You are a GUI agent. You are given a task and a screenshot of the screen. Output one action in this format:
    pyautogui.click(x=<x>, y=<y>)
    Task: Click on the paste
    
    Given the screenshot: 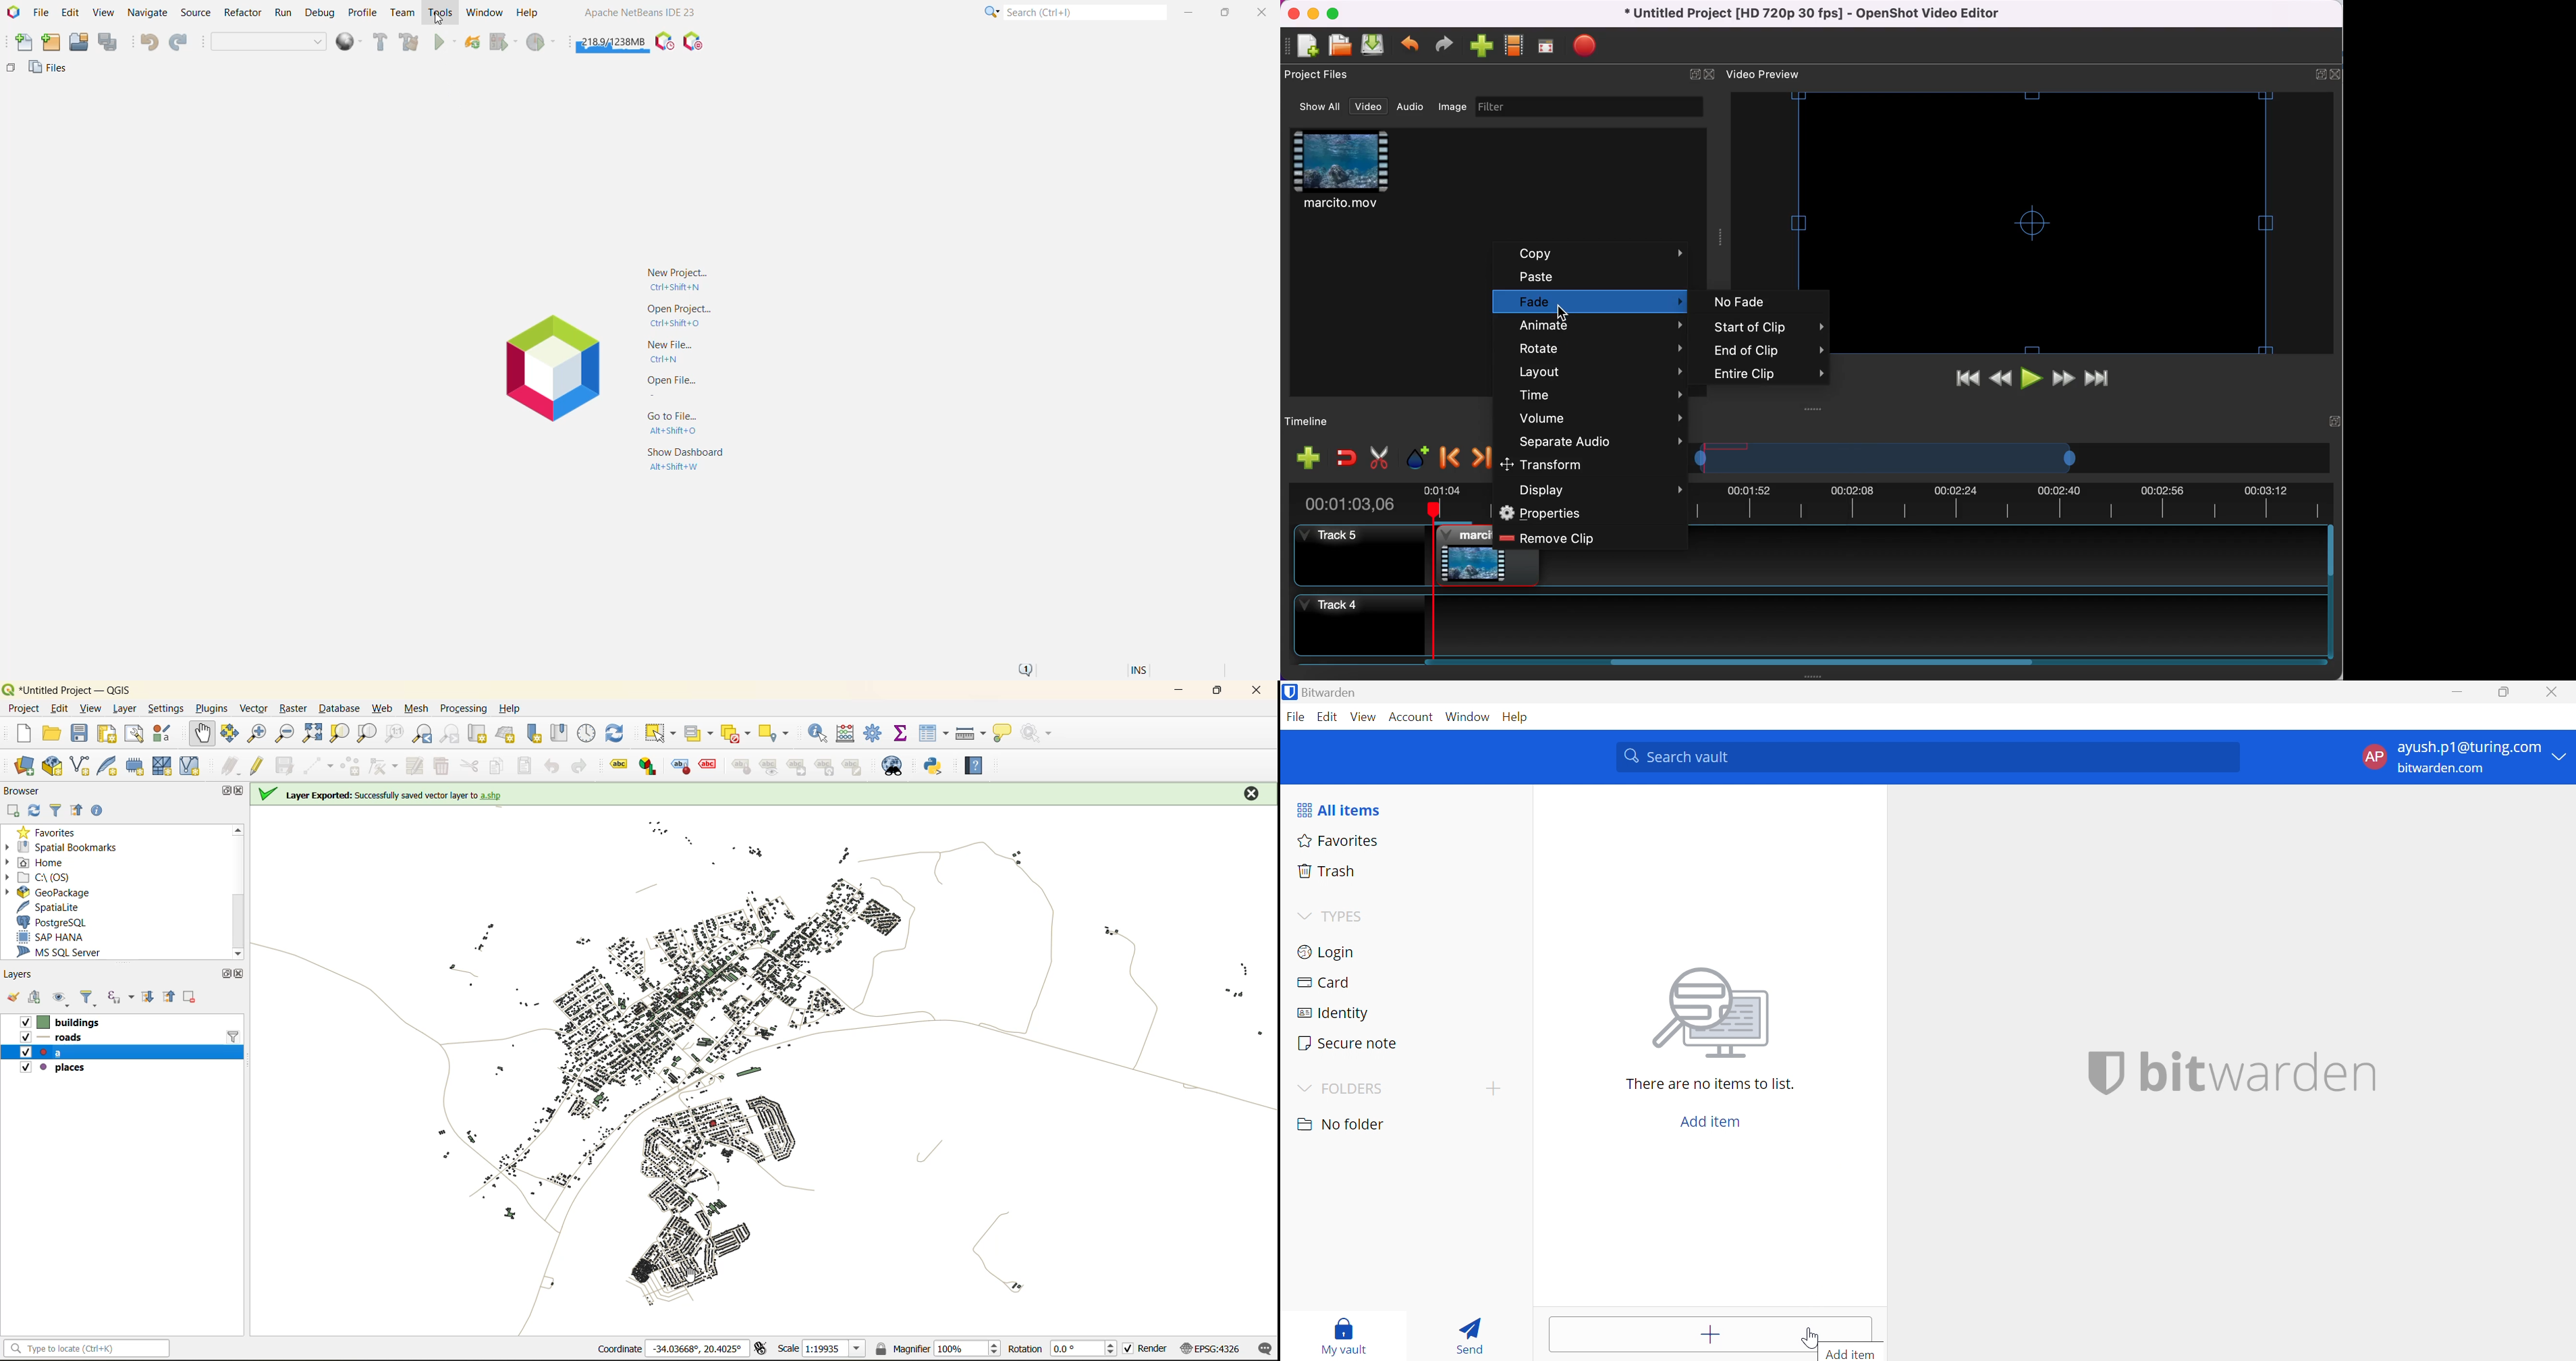 What is the action you would take?
    pyautogui.click(x=1595, y=276)
    